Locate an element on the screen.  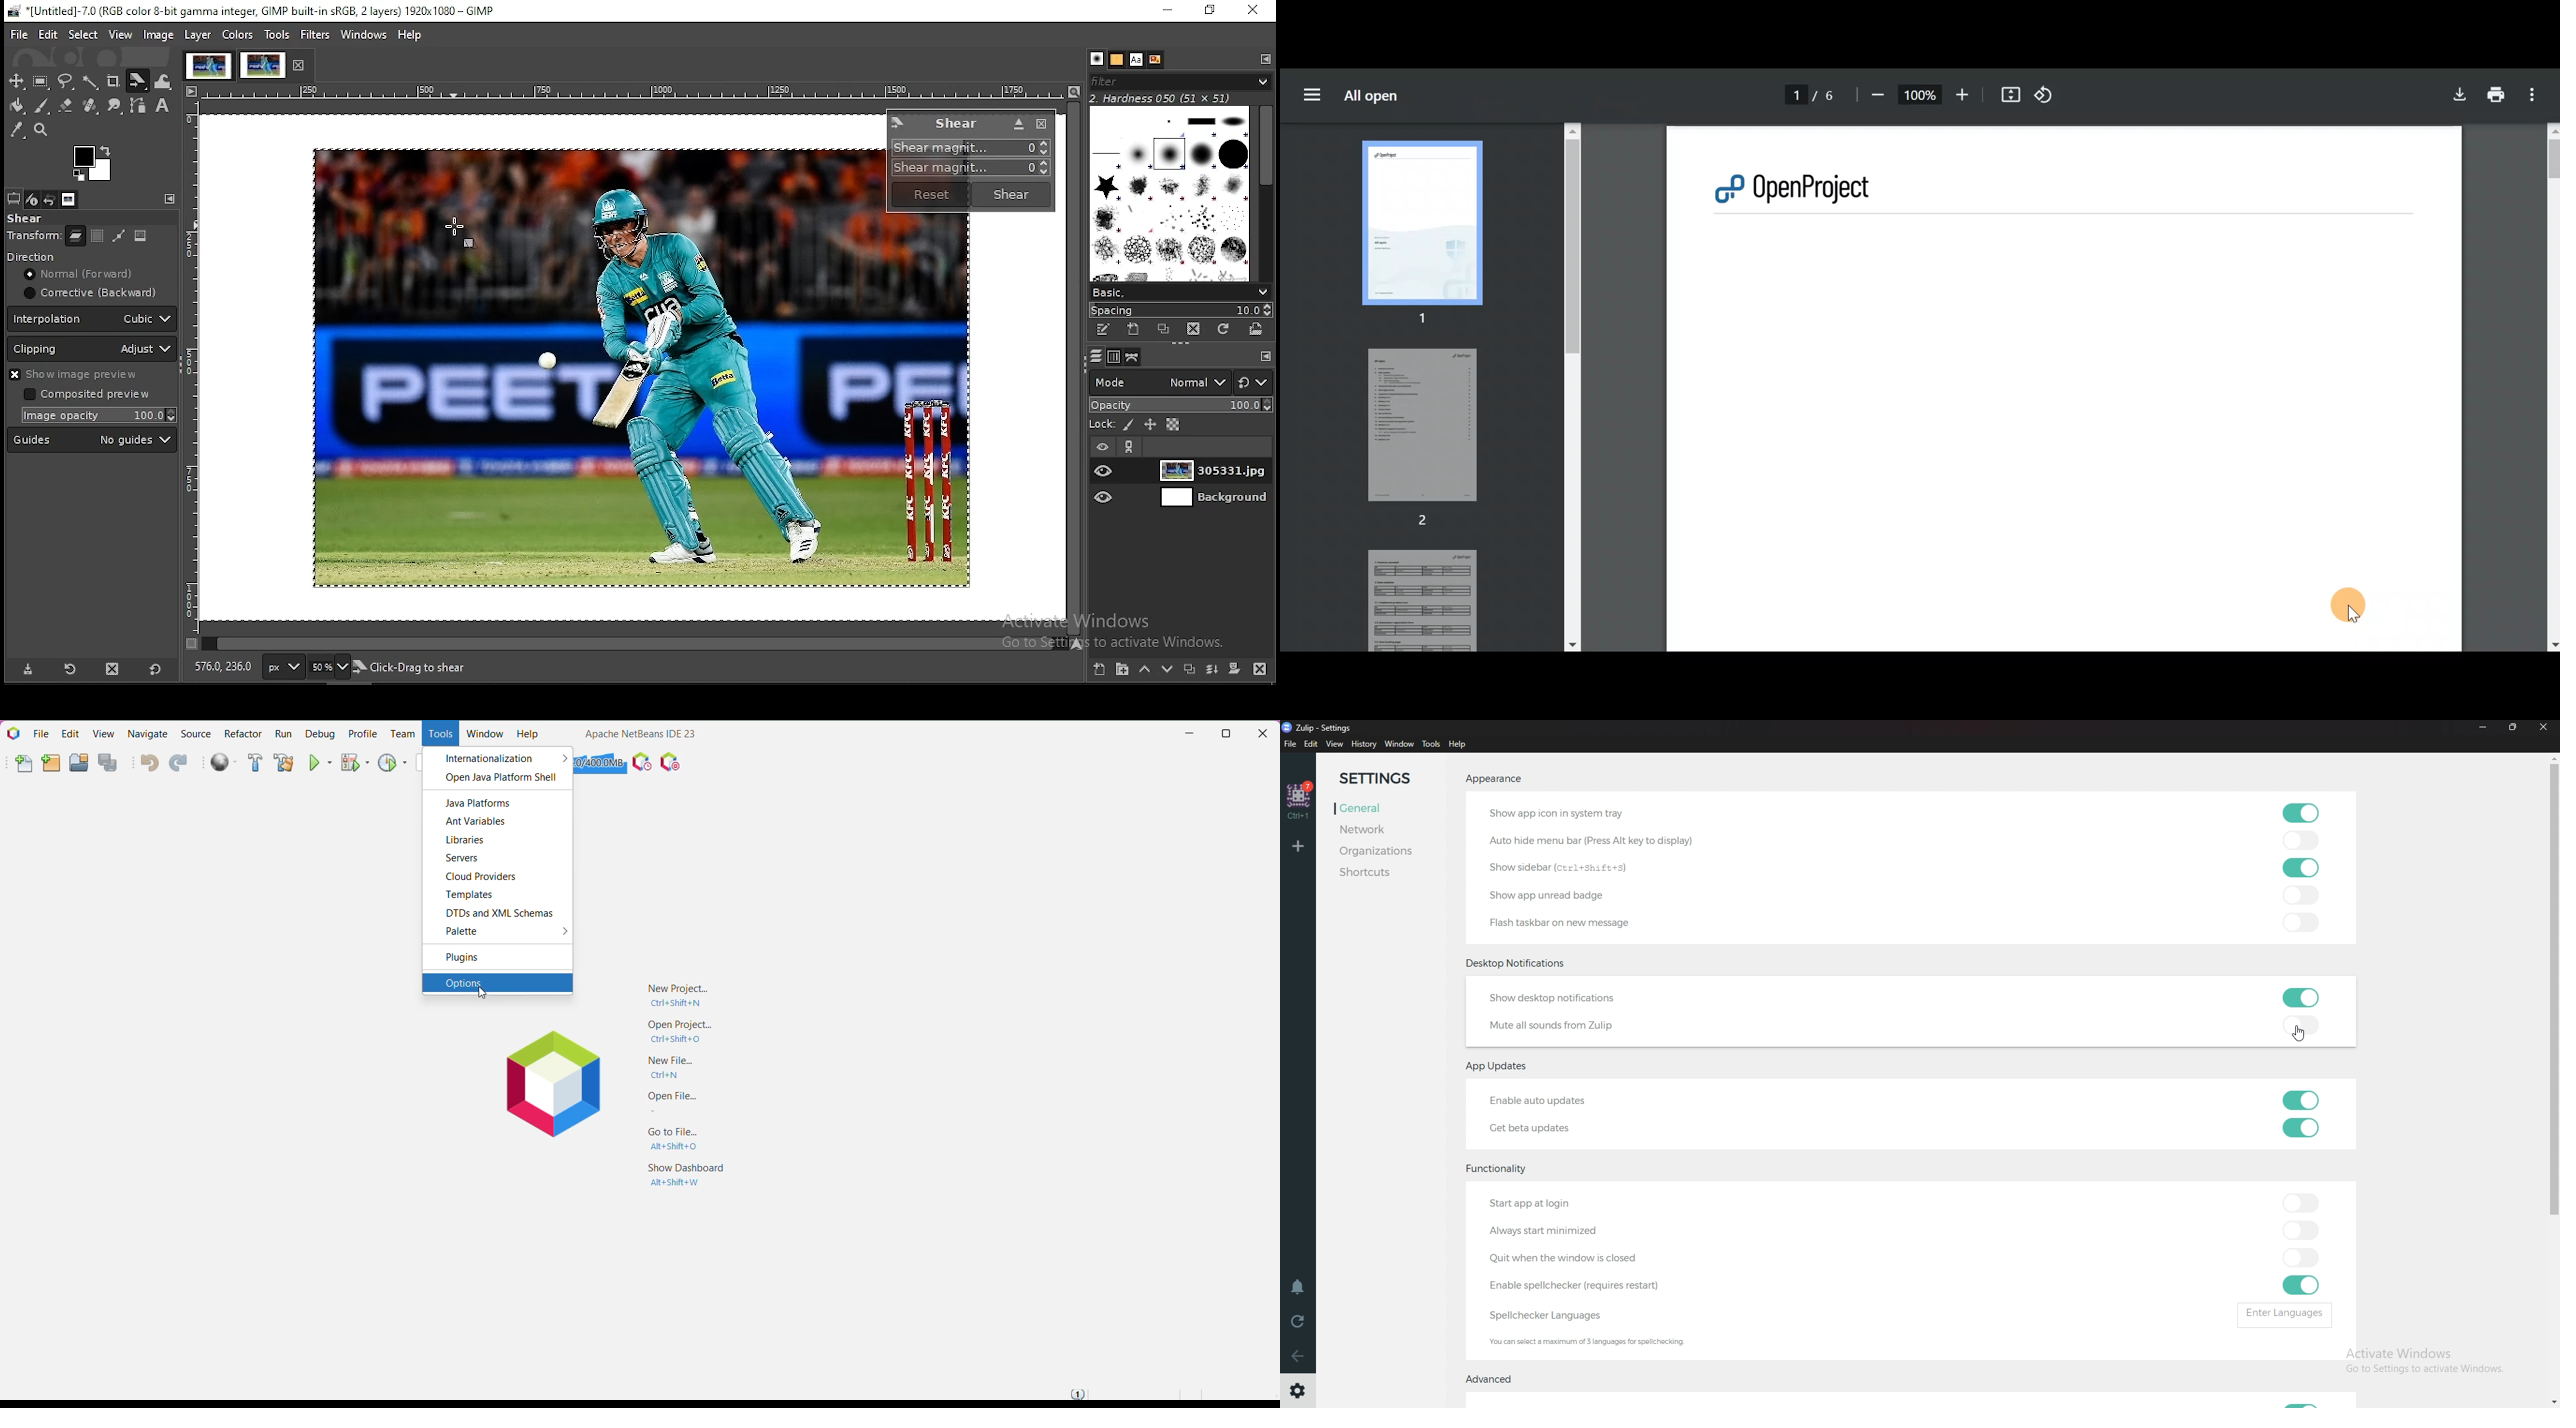
Cursor is located at coordinates (2302, 1033).